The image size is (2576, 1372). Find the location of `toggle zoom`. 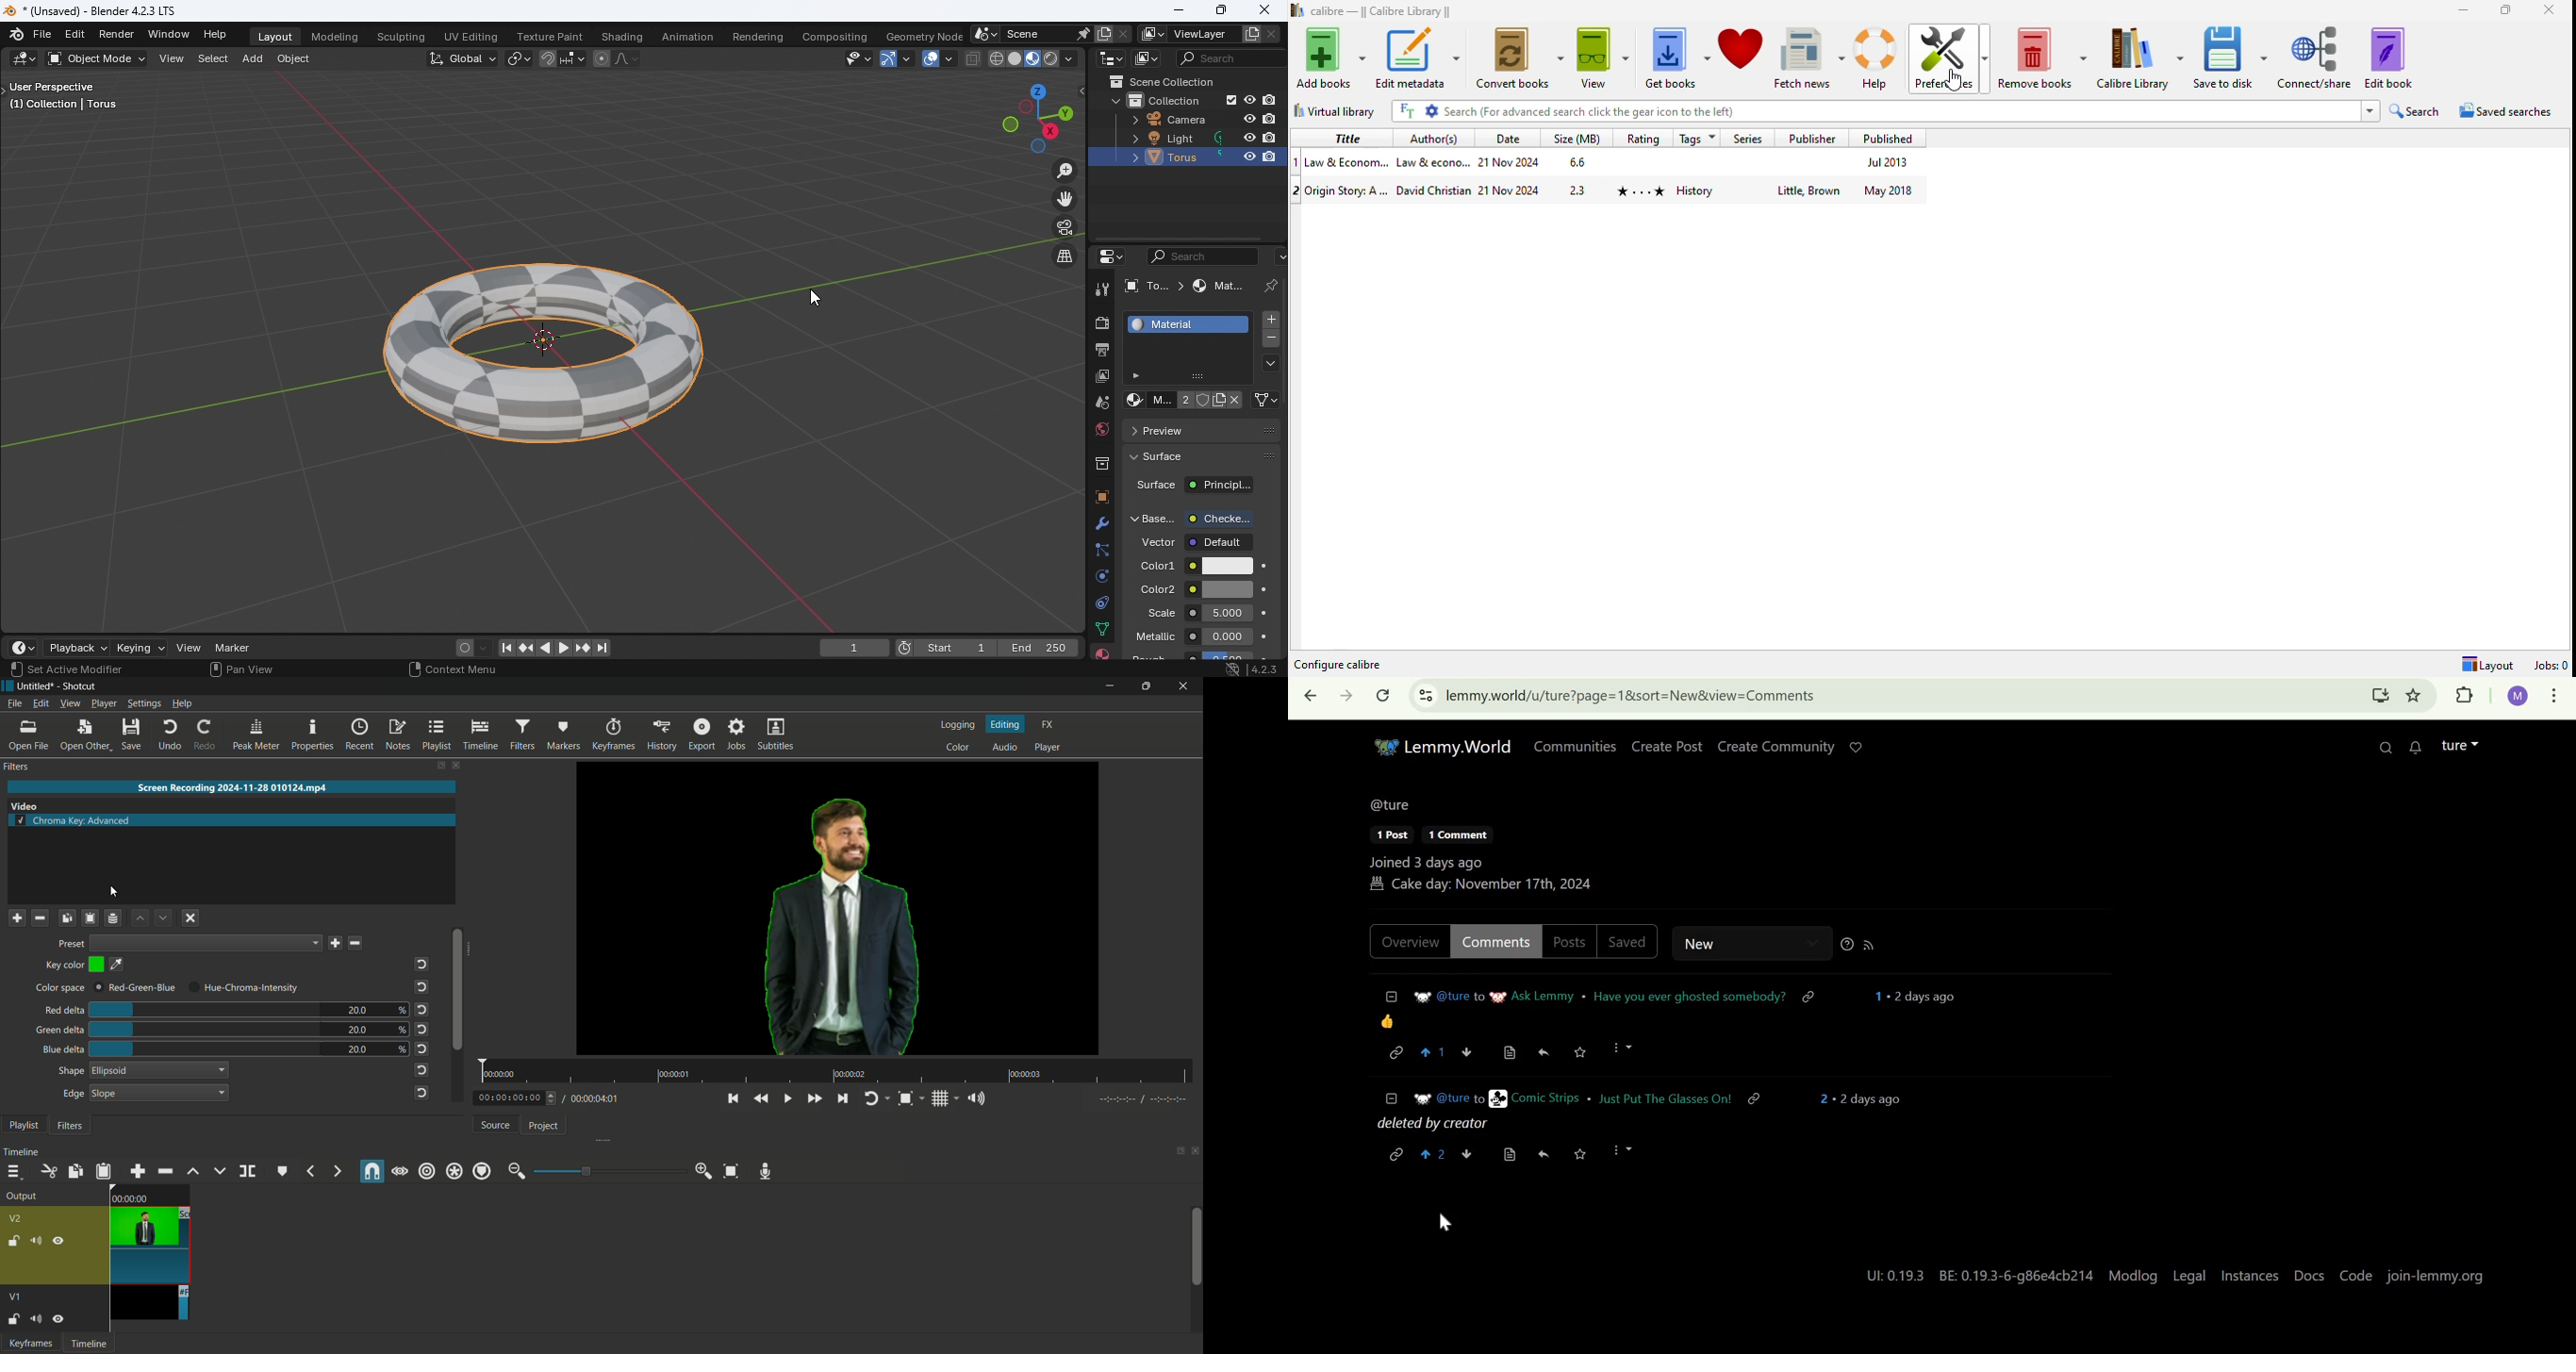

toggle zoom is located at coordinates (905, 1098).